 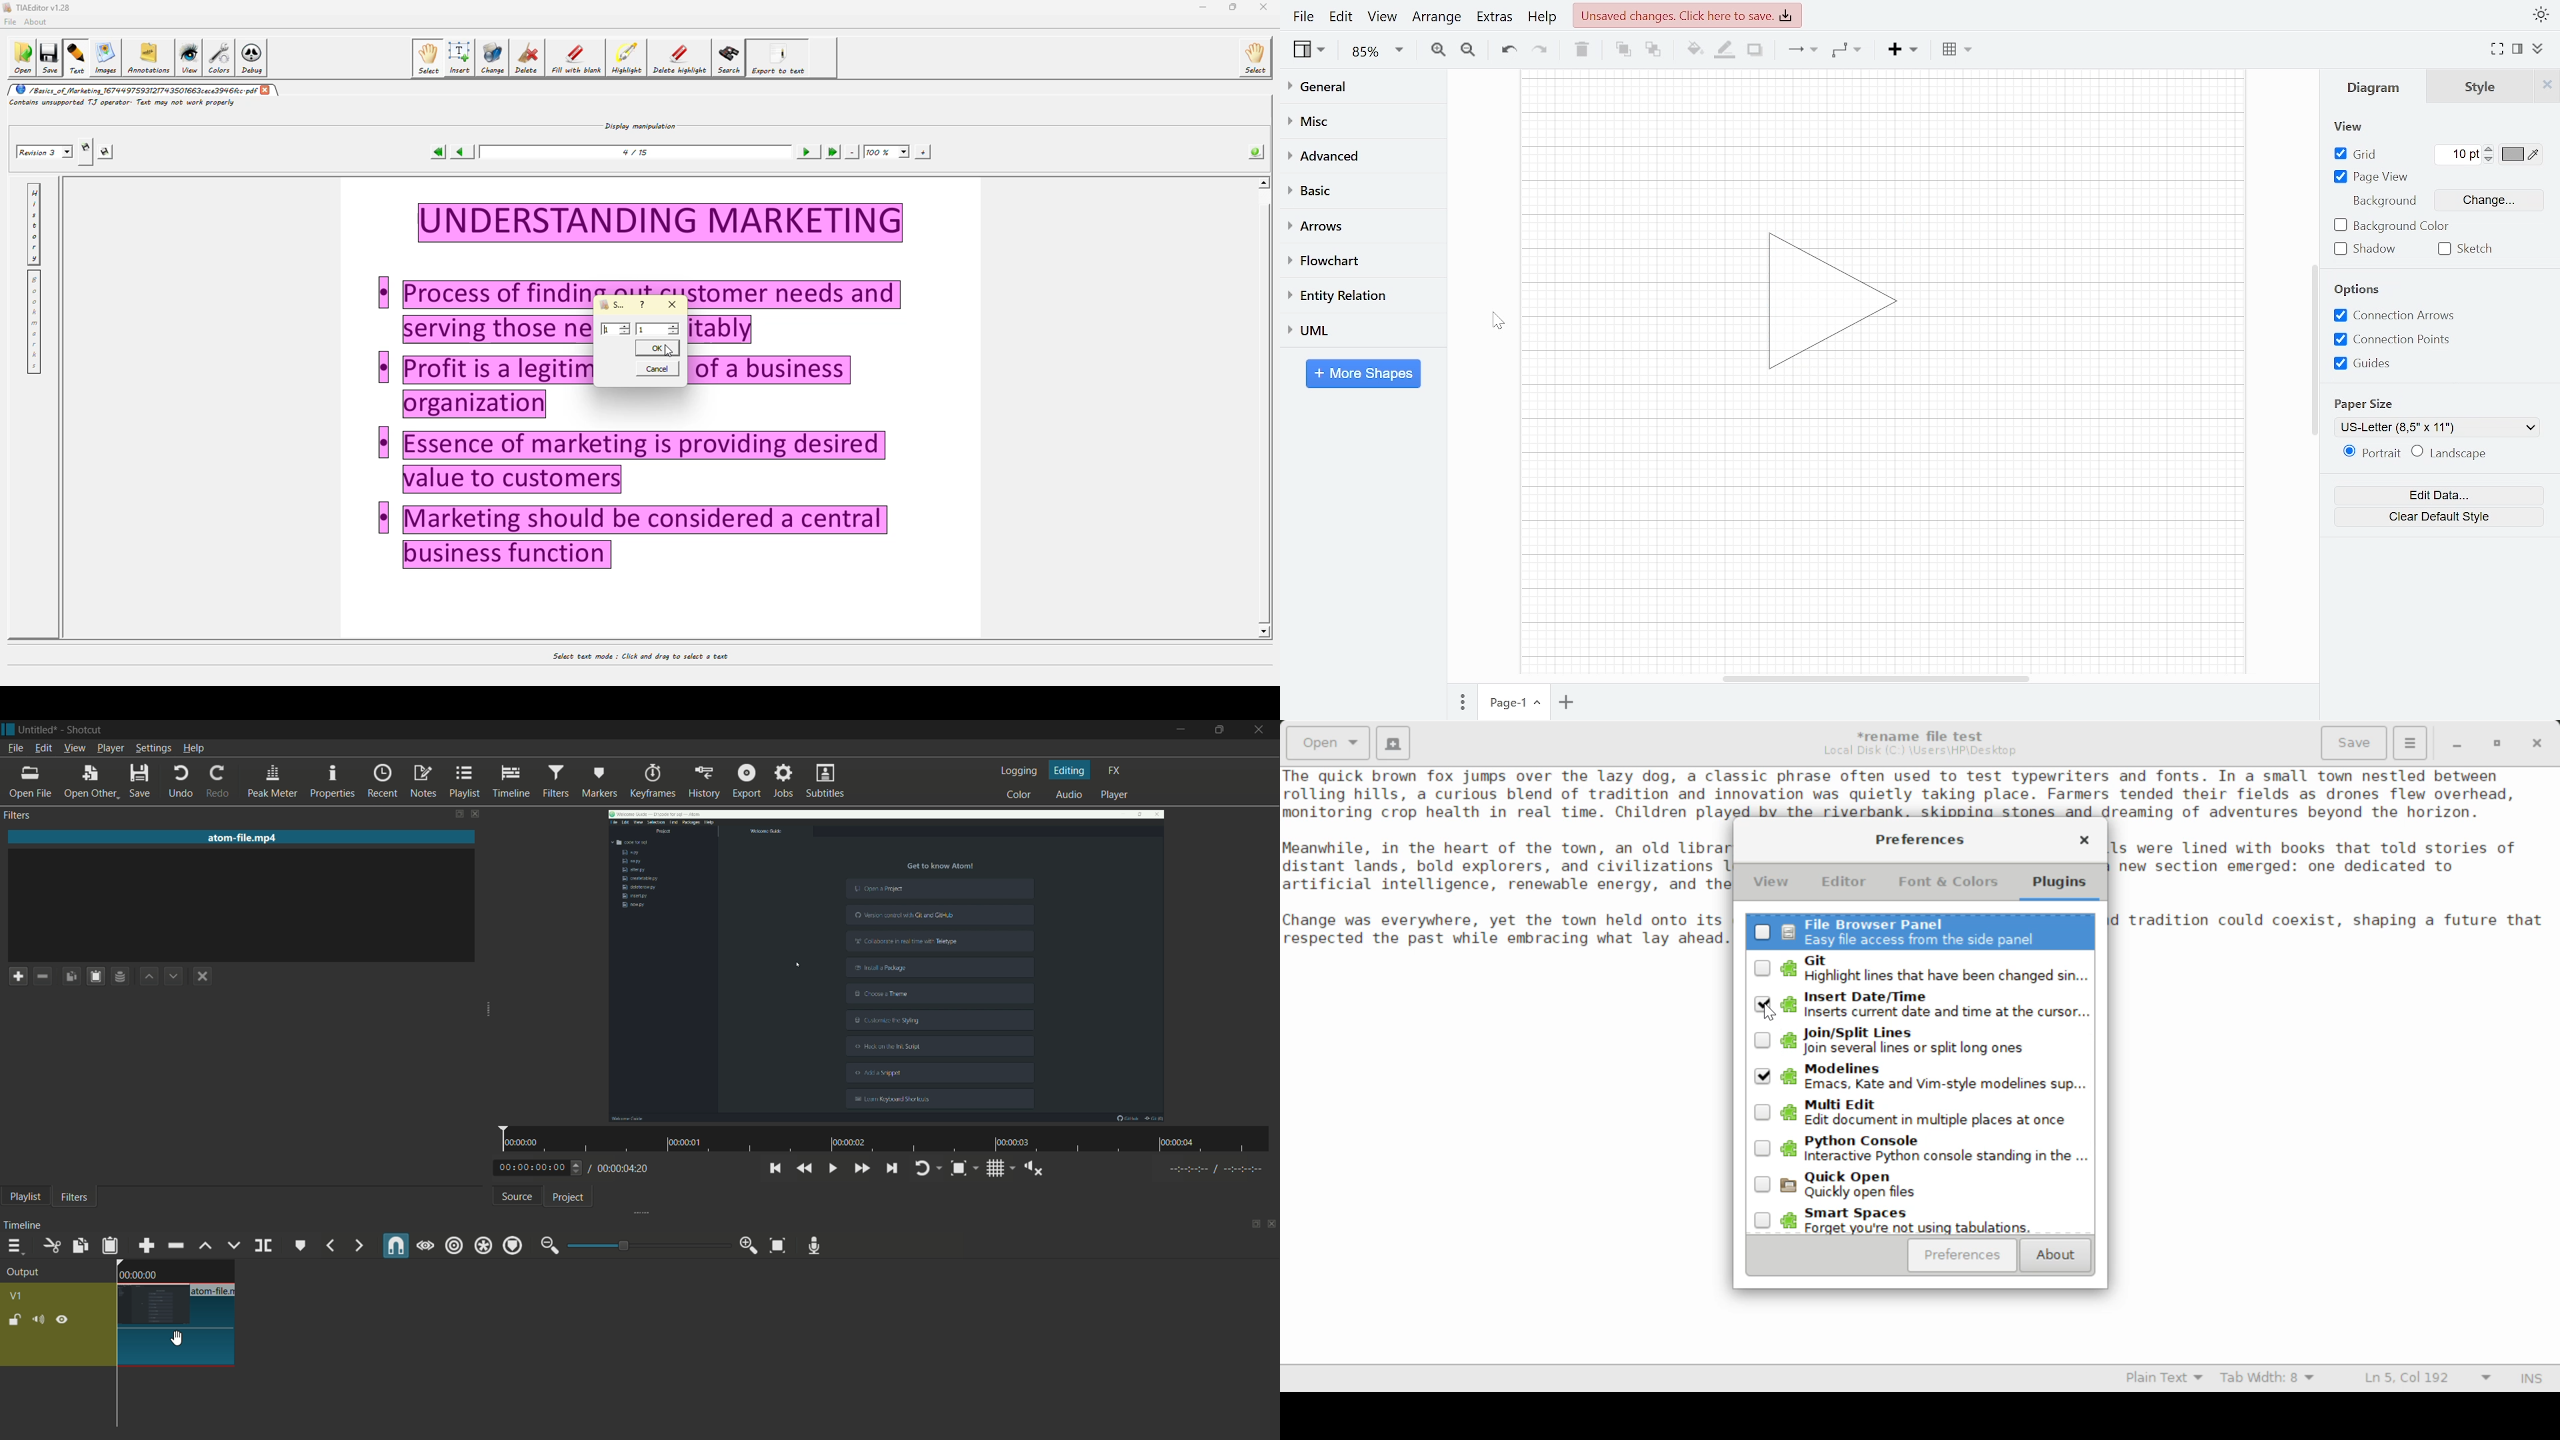 What do you see at coordinates (463, 781) in the screenshot?
I see `playlist` at bounding box center [463, 781].